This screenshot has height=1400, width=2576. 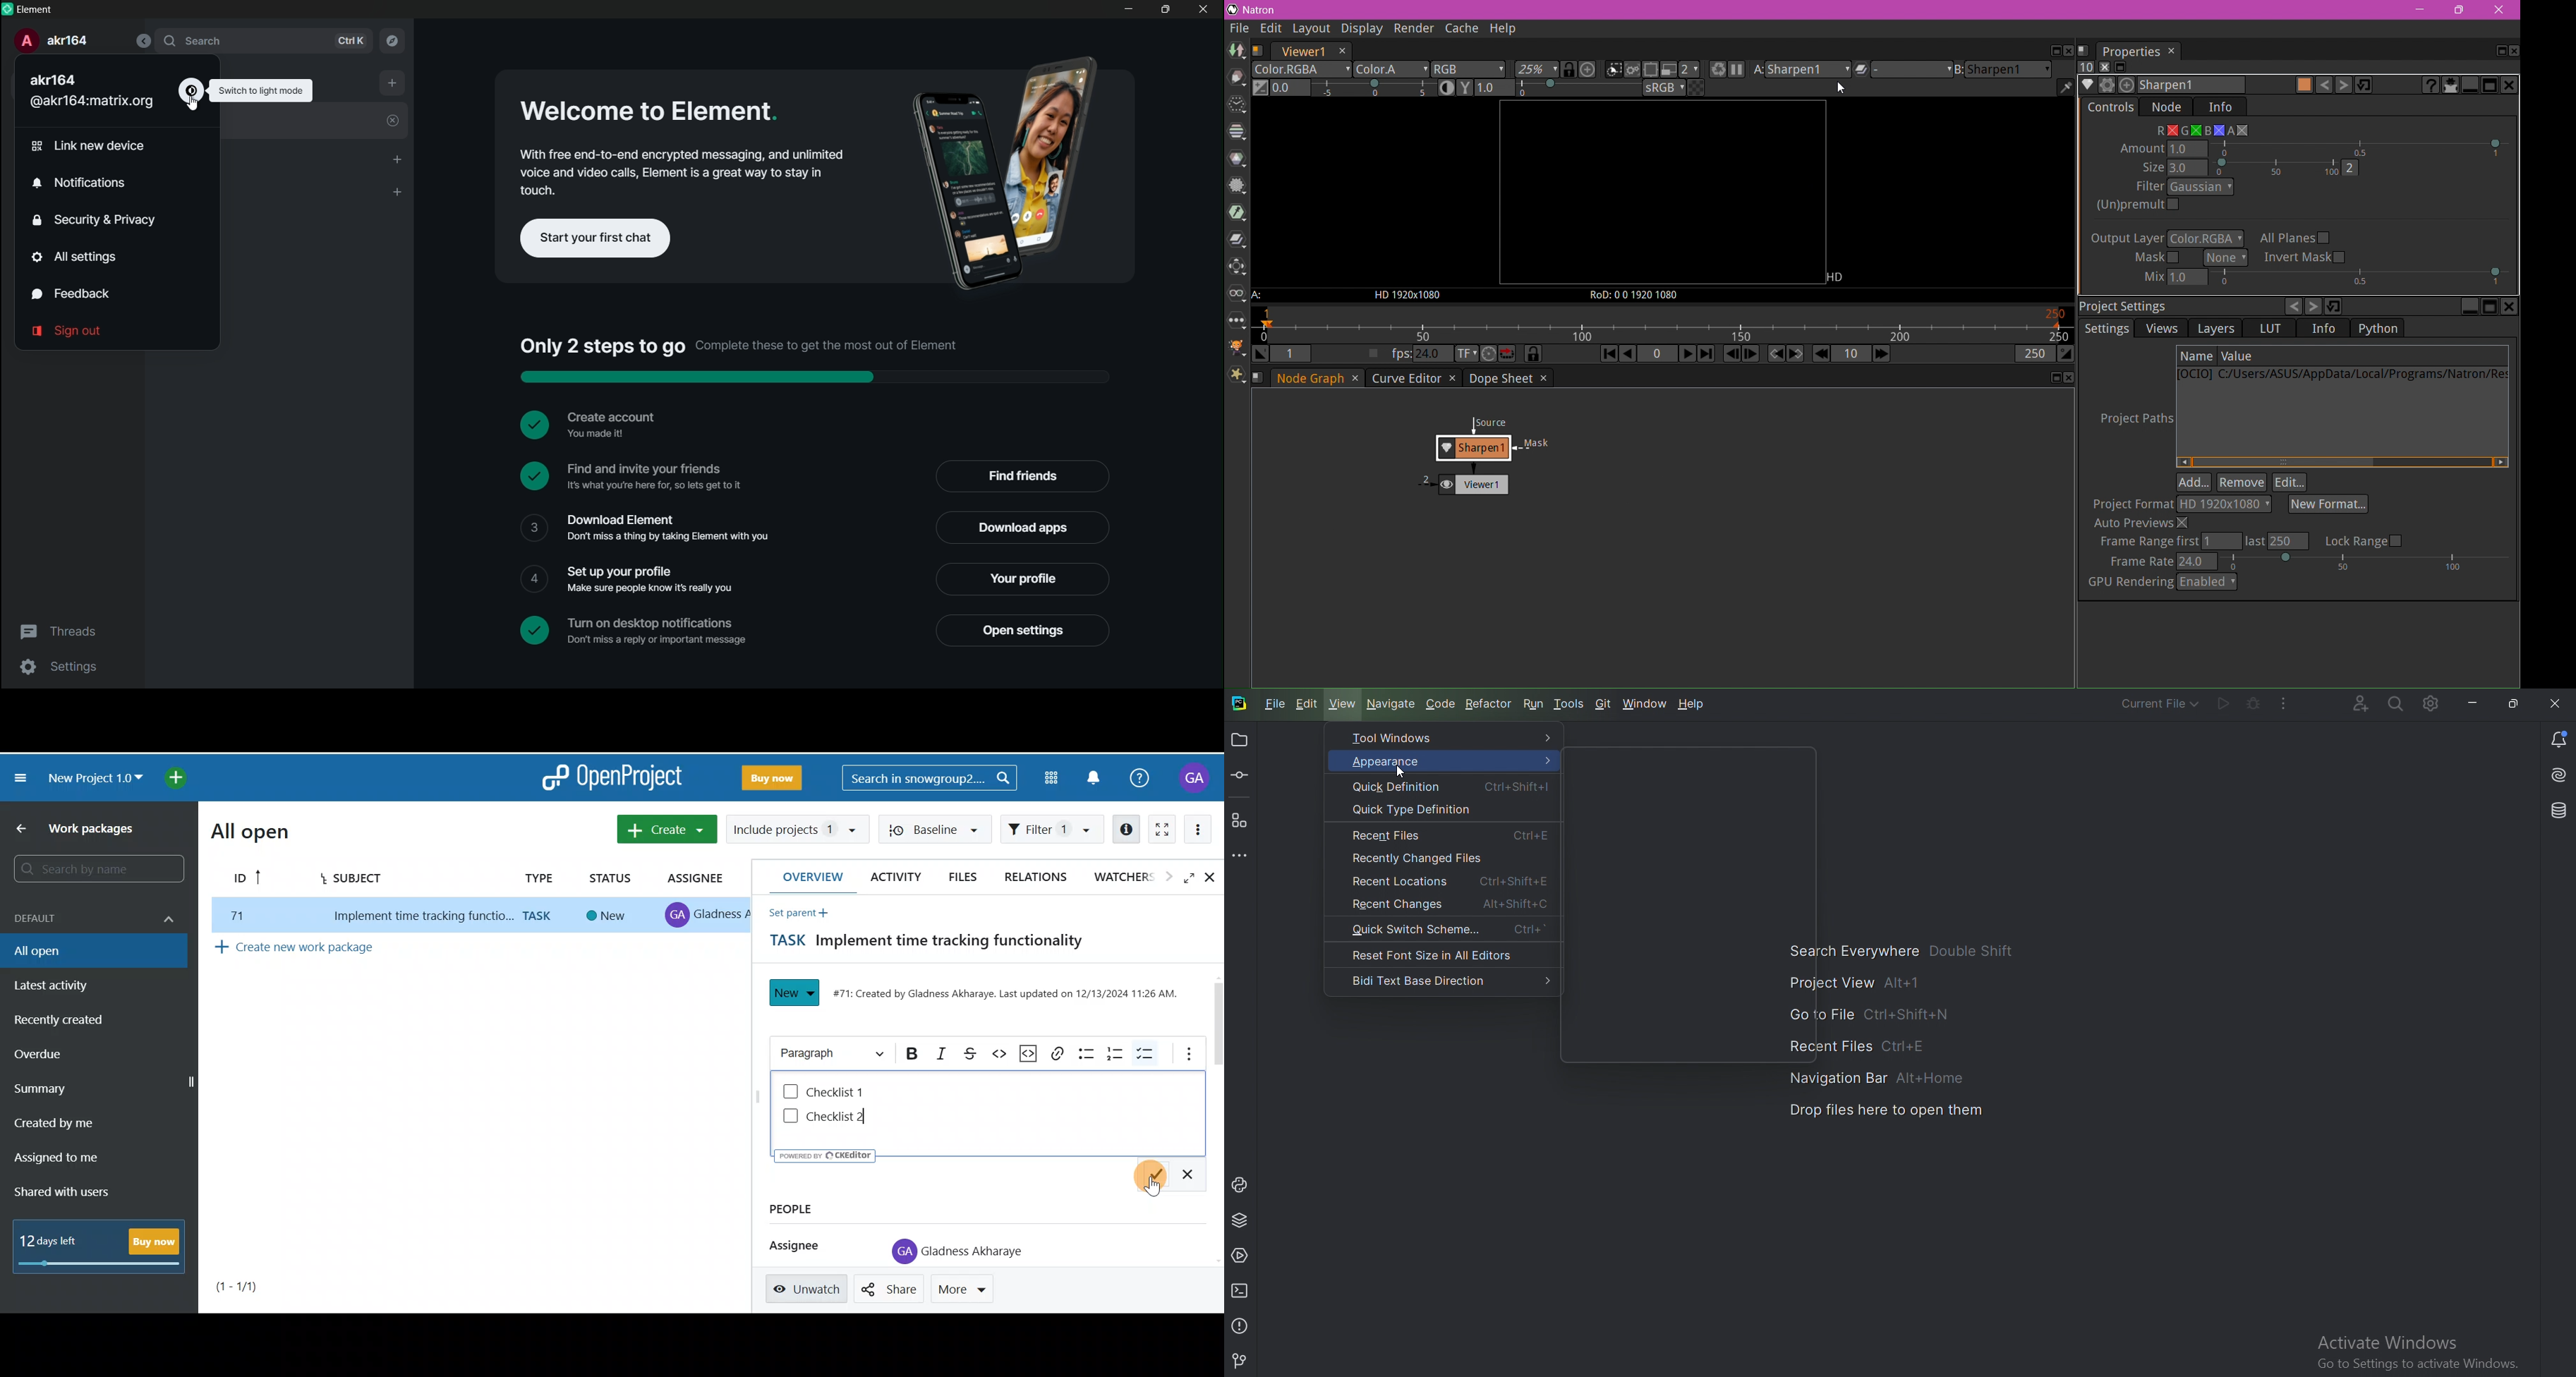 What do you see at coordinates (740, 347) in the screenshot?
I see `Only two steps to go complete these to get the most out of element` at bounding box center [740, 347].